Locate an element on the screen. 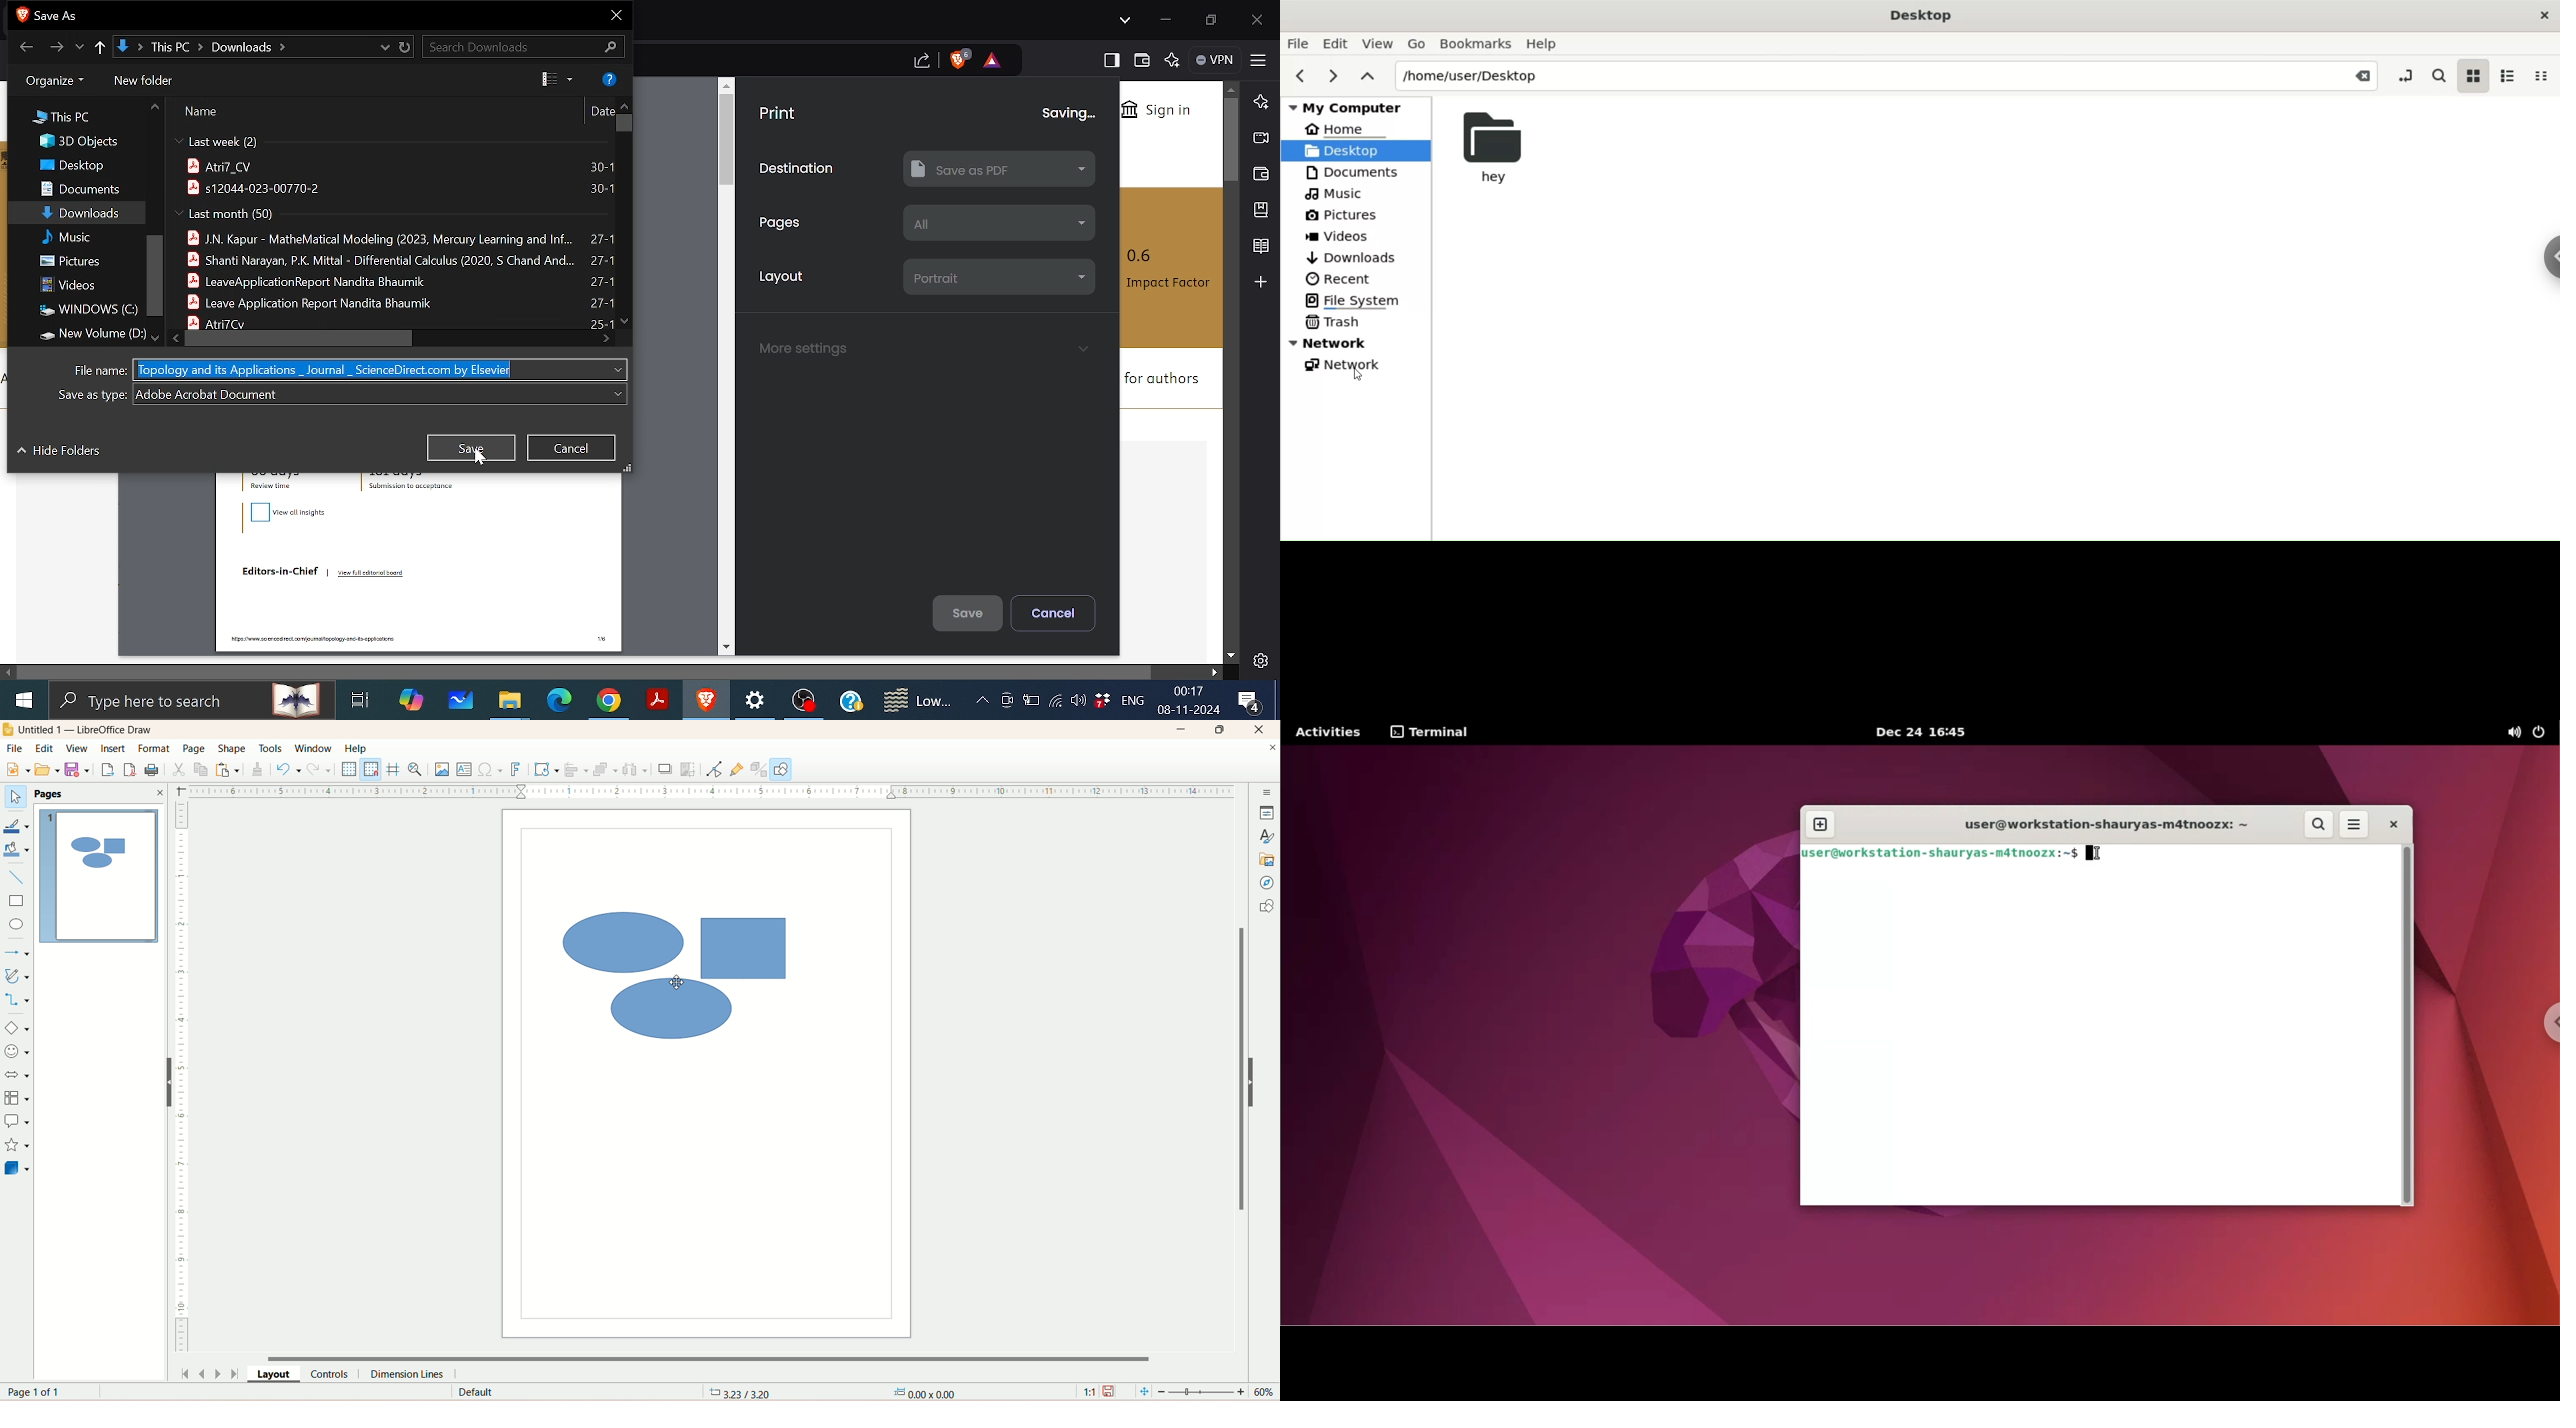 The height and width of the screenshot is (1428, 2576). Notifications is located at coordinates (1250, 701).